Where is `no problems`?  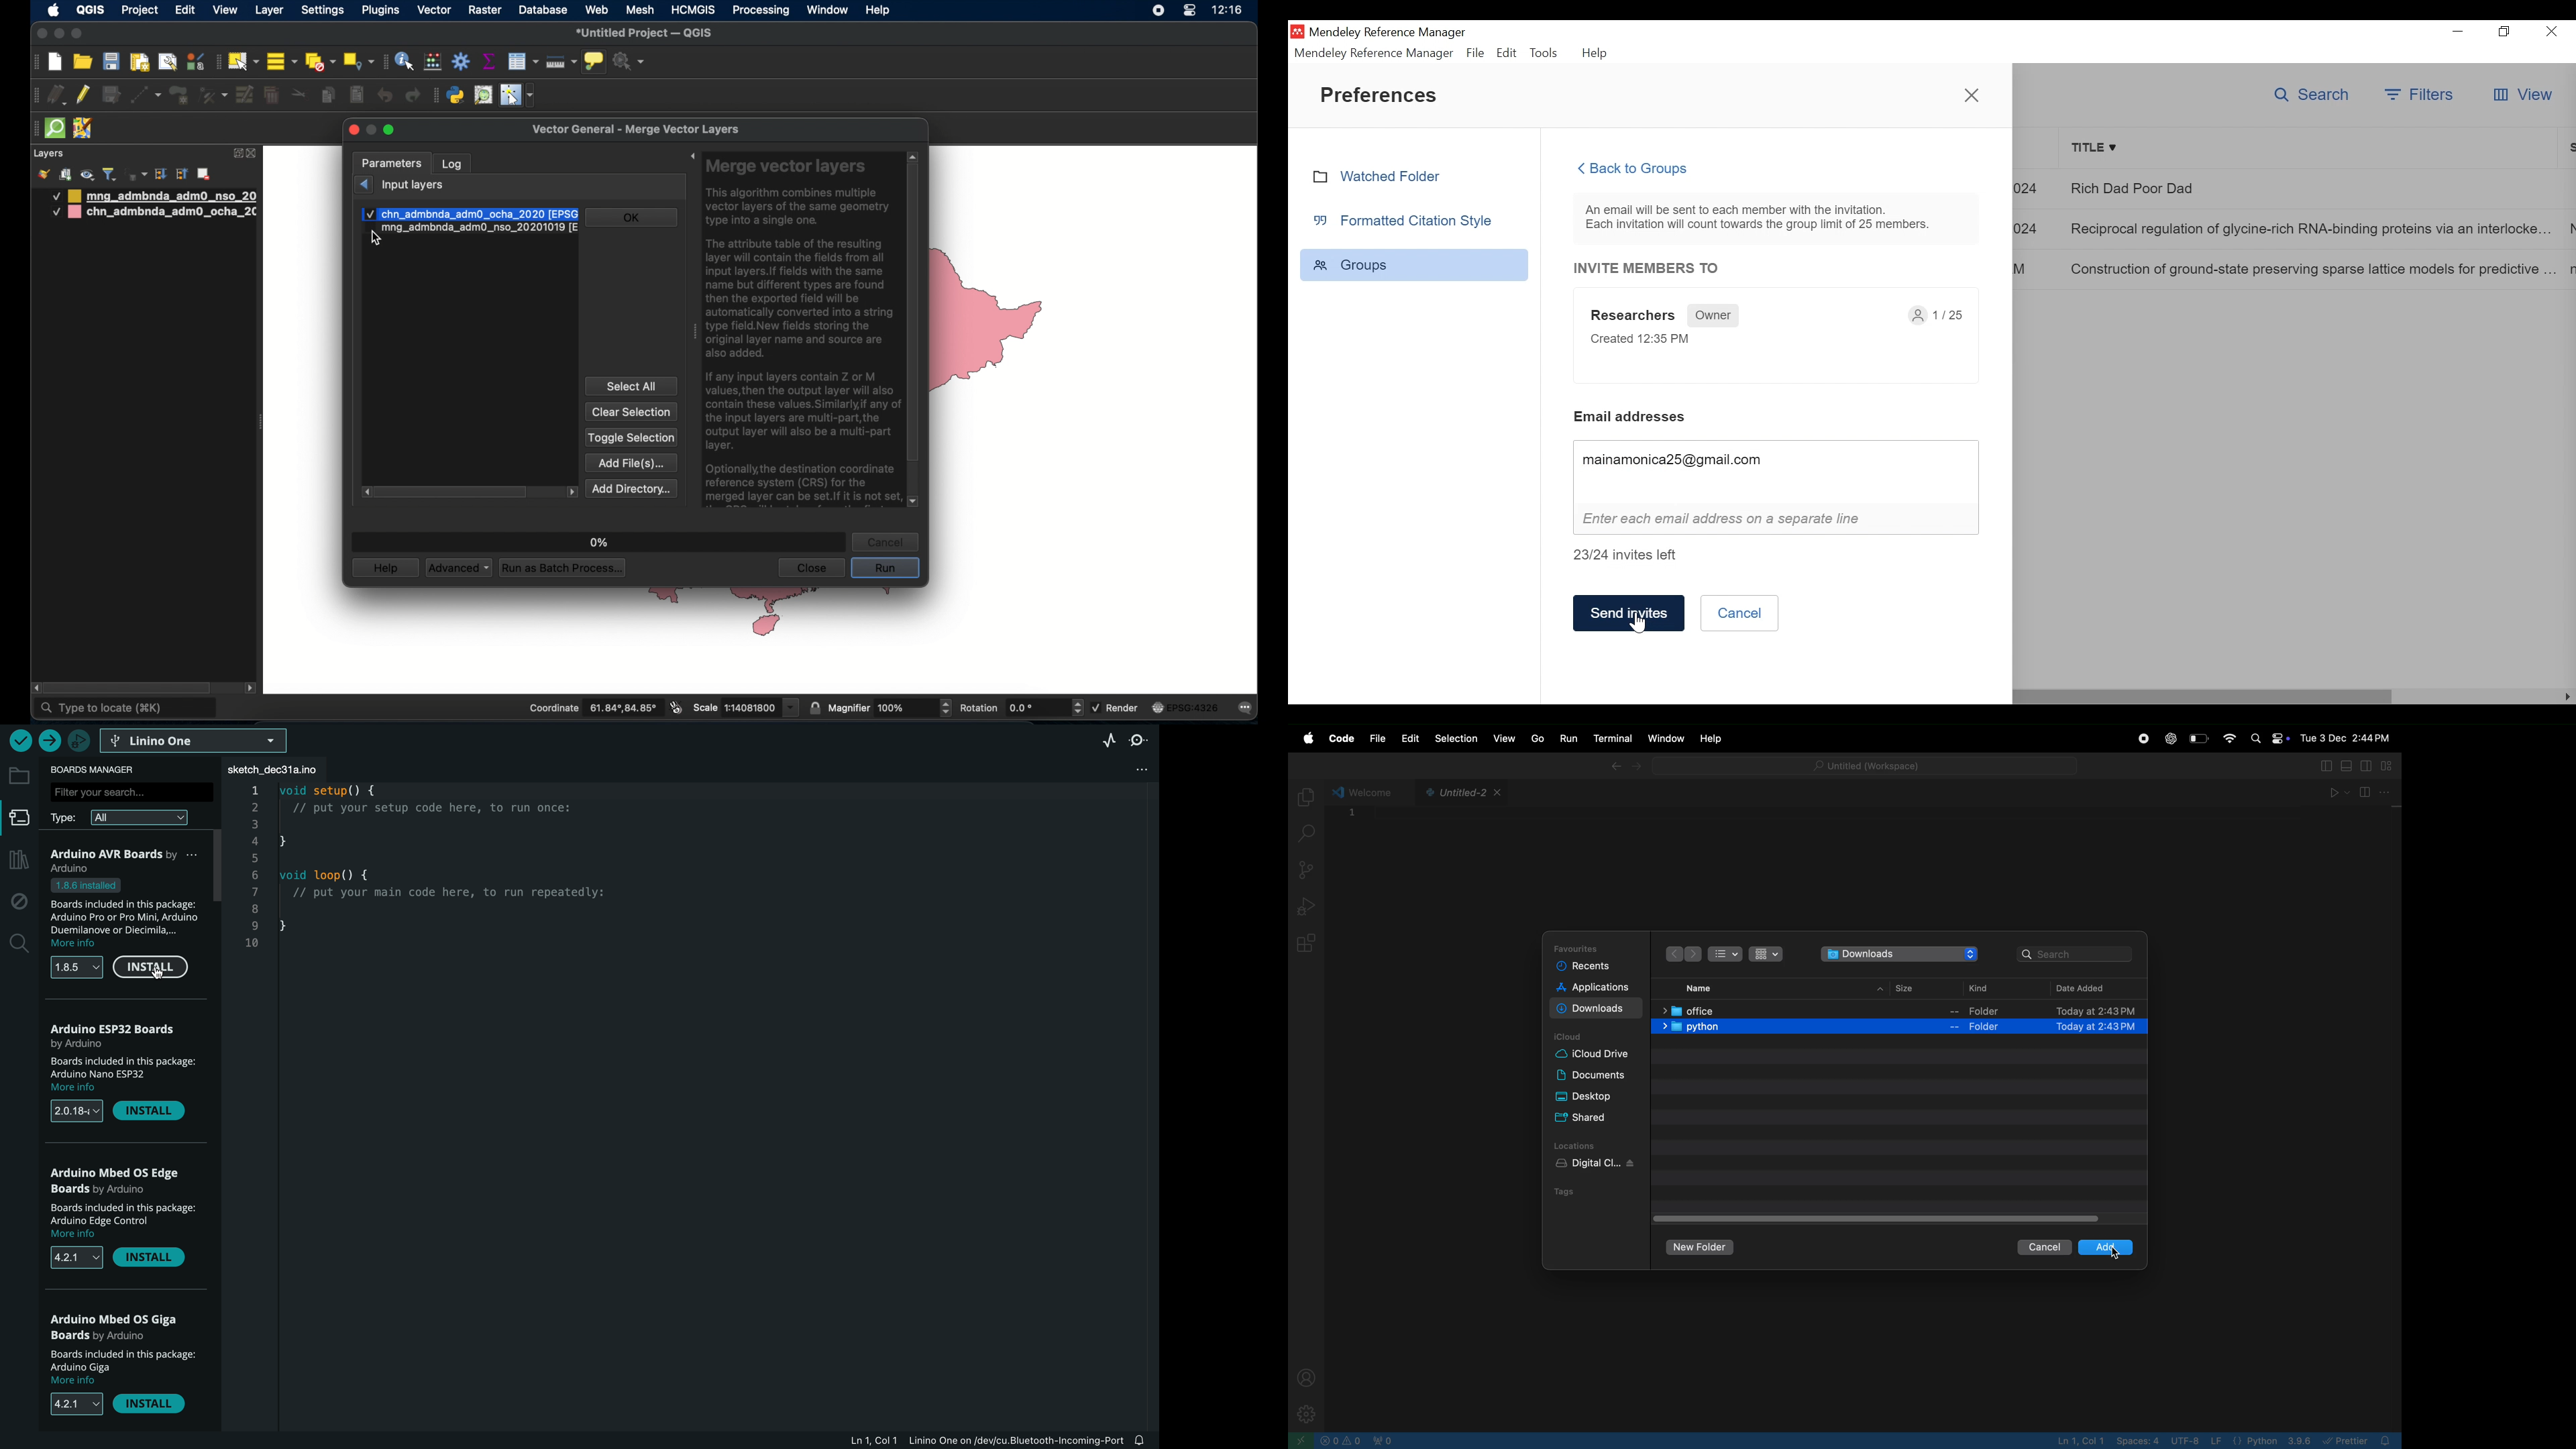 no problems is located at coordinates (1341, 1440).